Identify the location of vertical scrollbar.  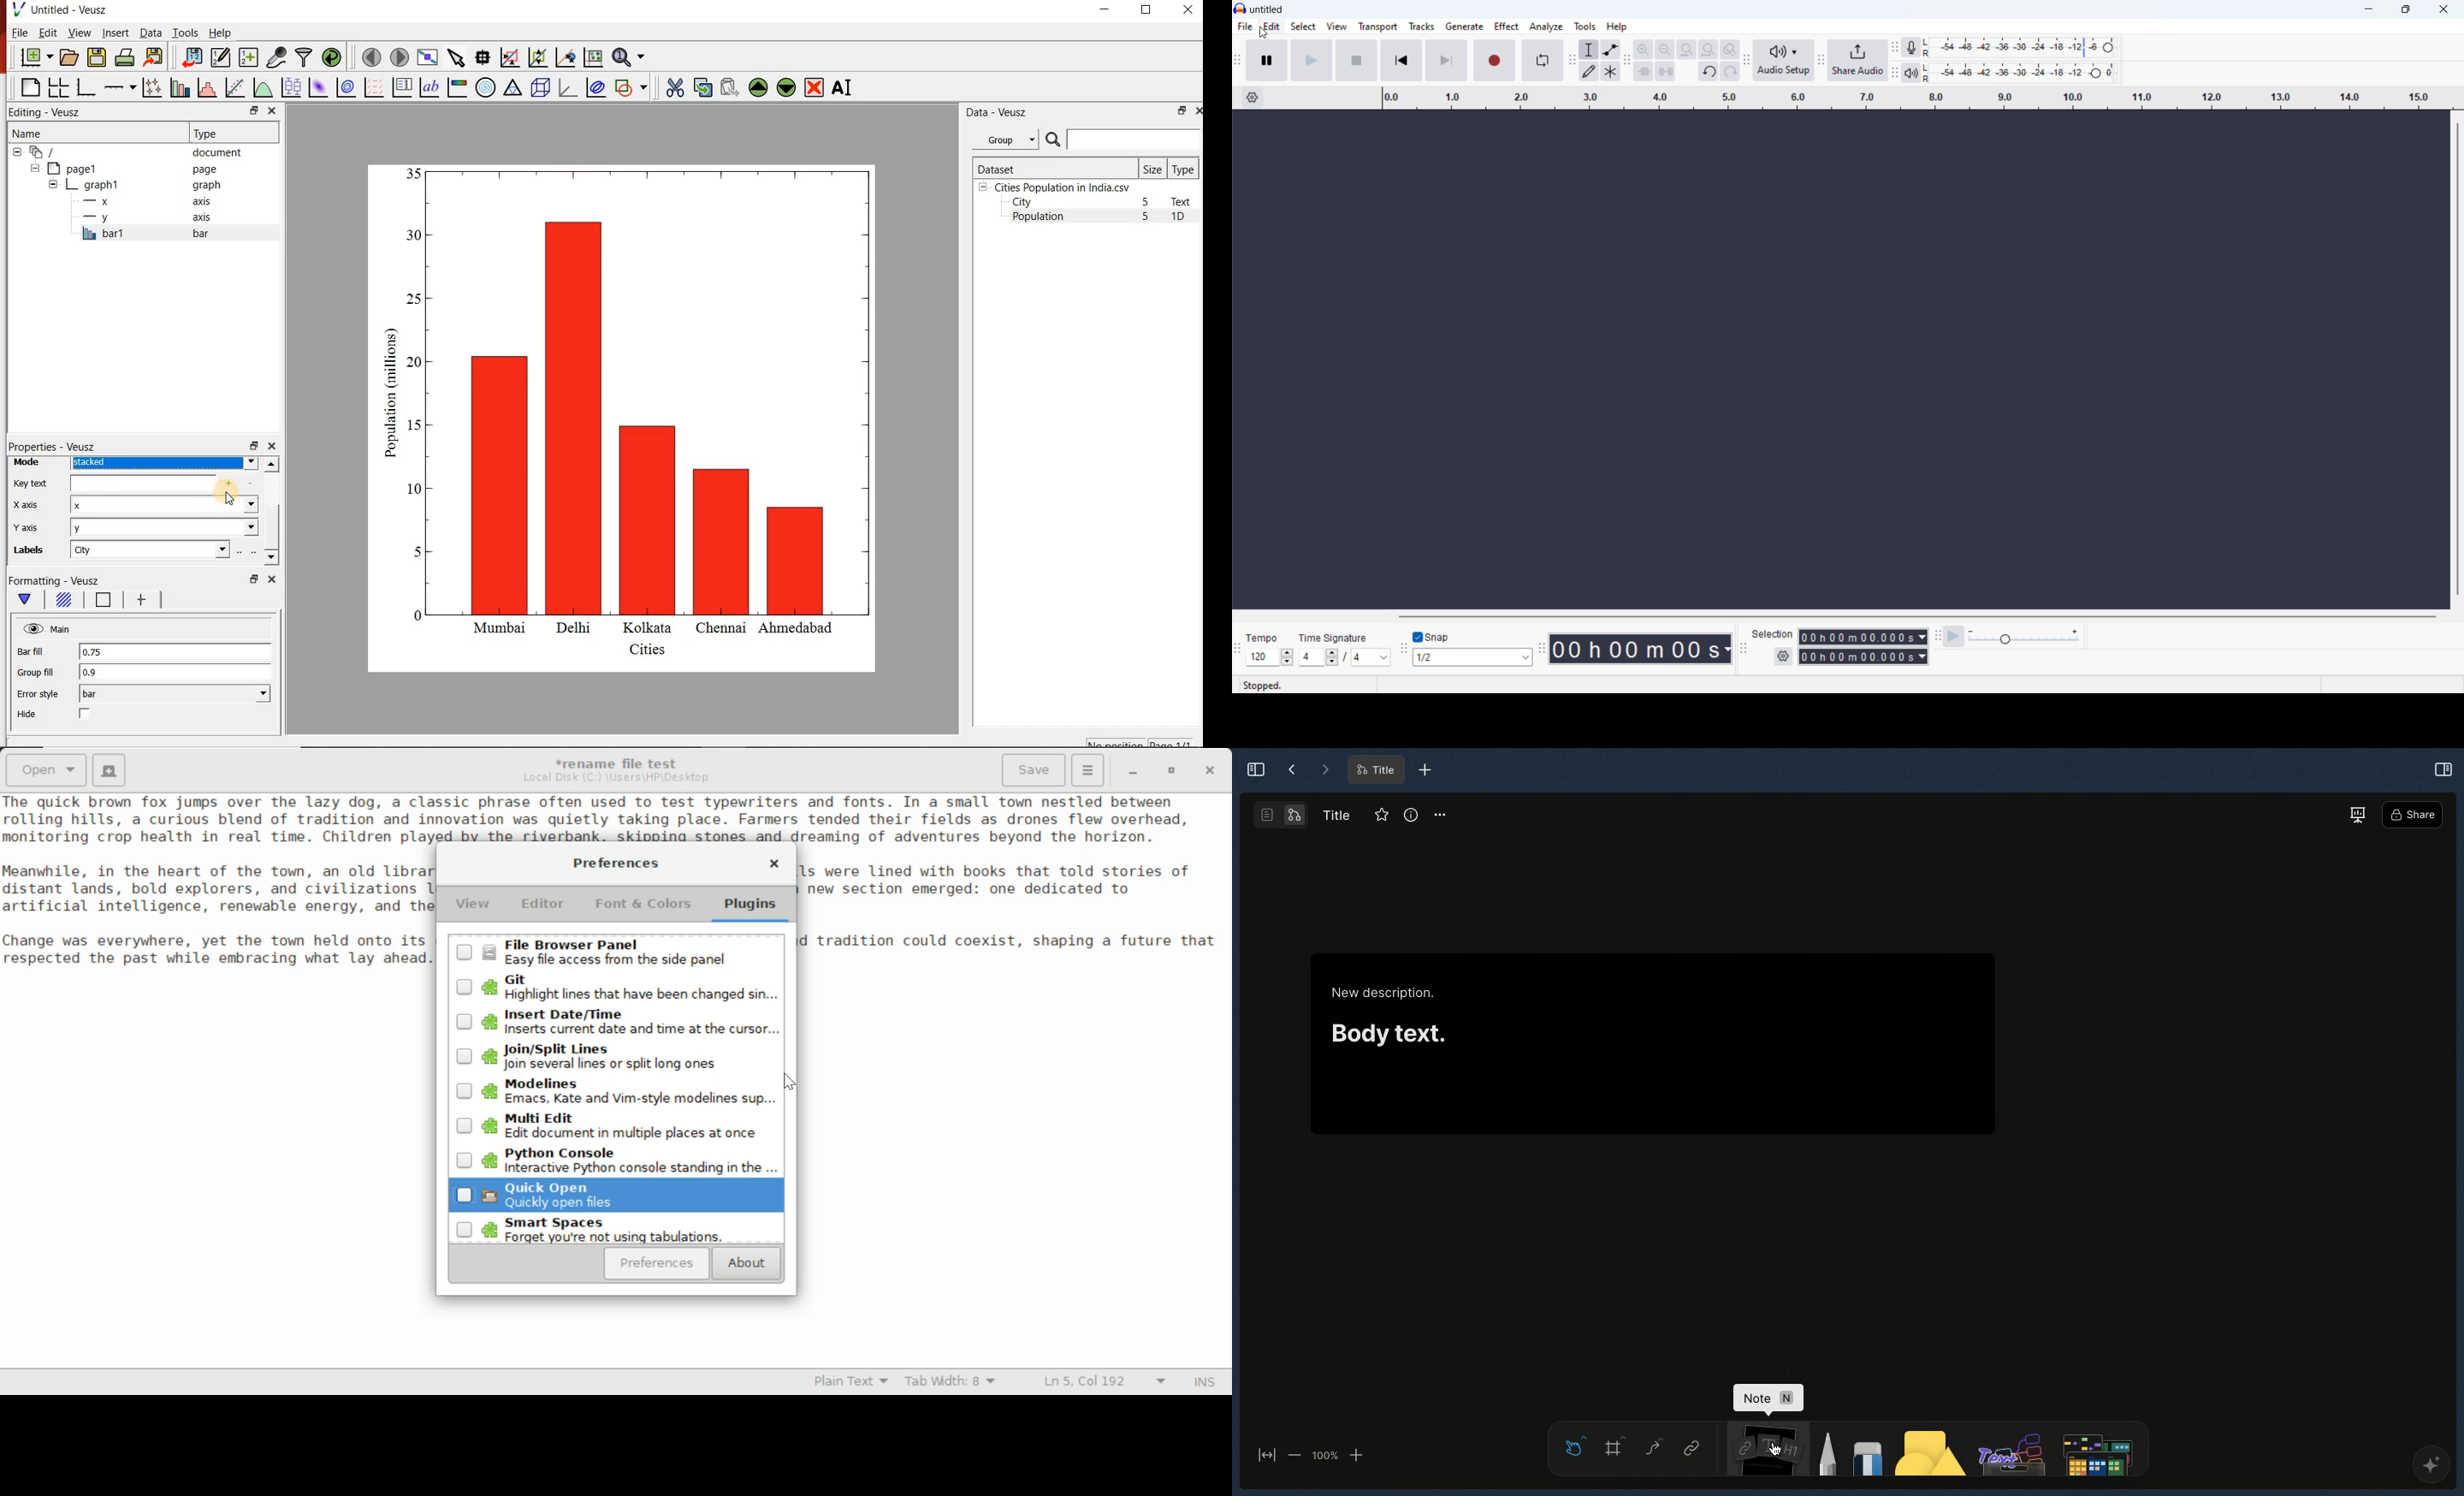
(2458, 358).